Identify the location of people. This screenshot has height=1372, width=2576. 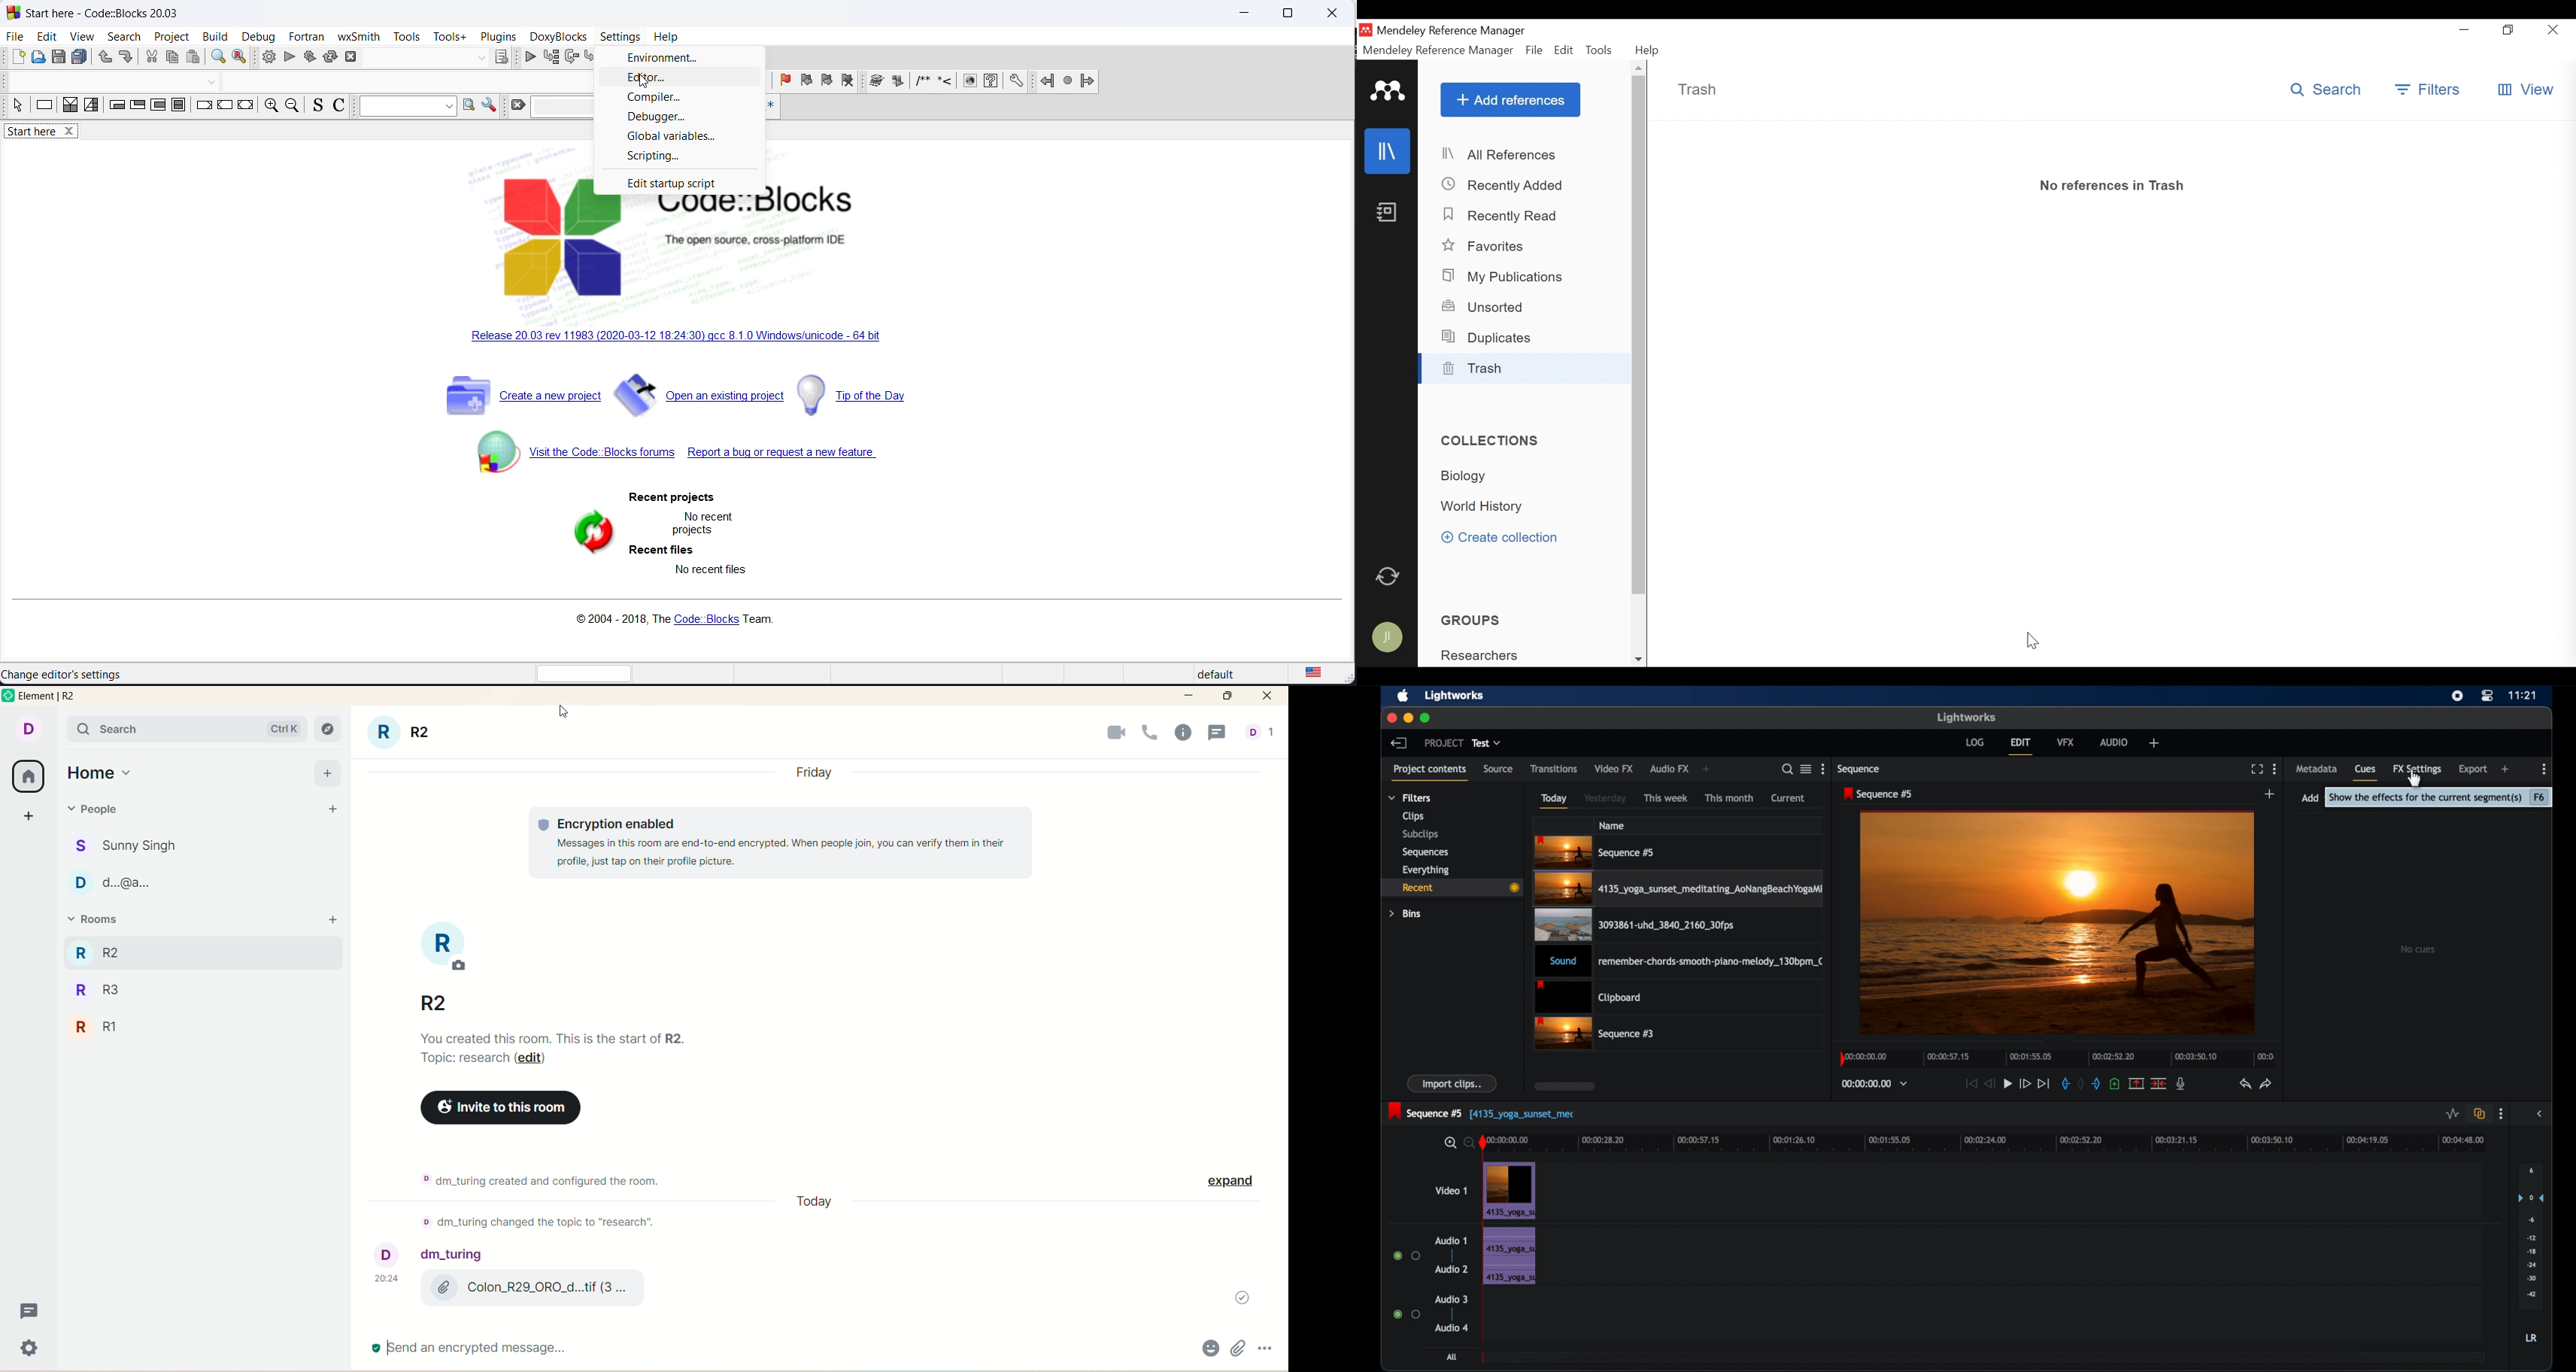
(1262, 736).